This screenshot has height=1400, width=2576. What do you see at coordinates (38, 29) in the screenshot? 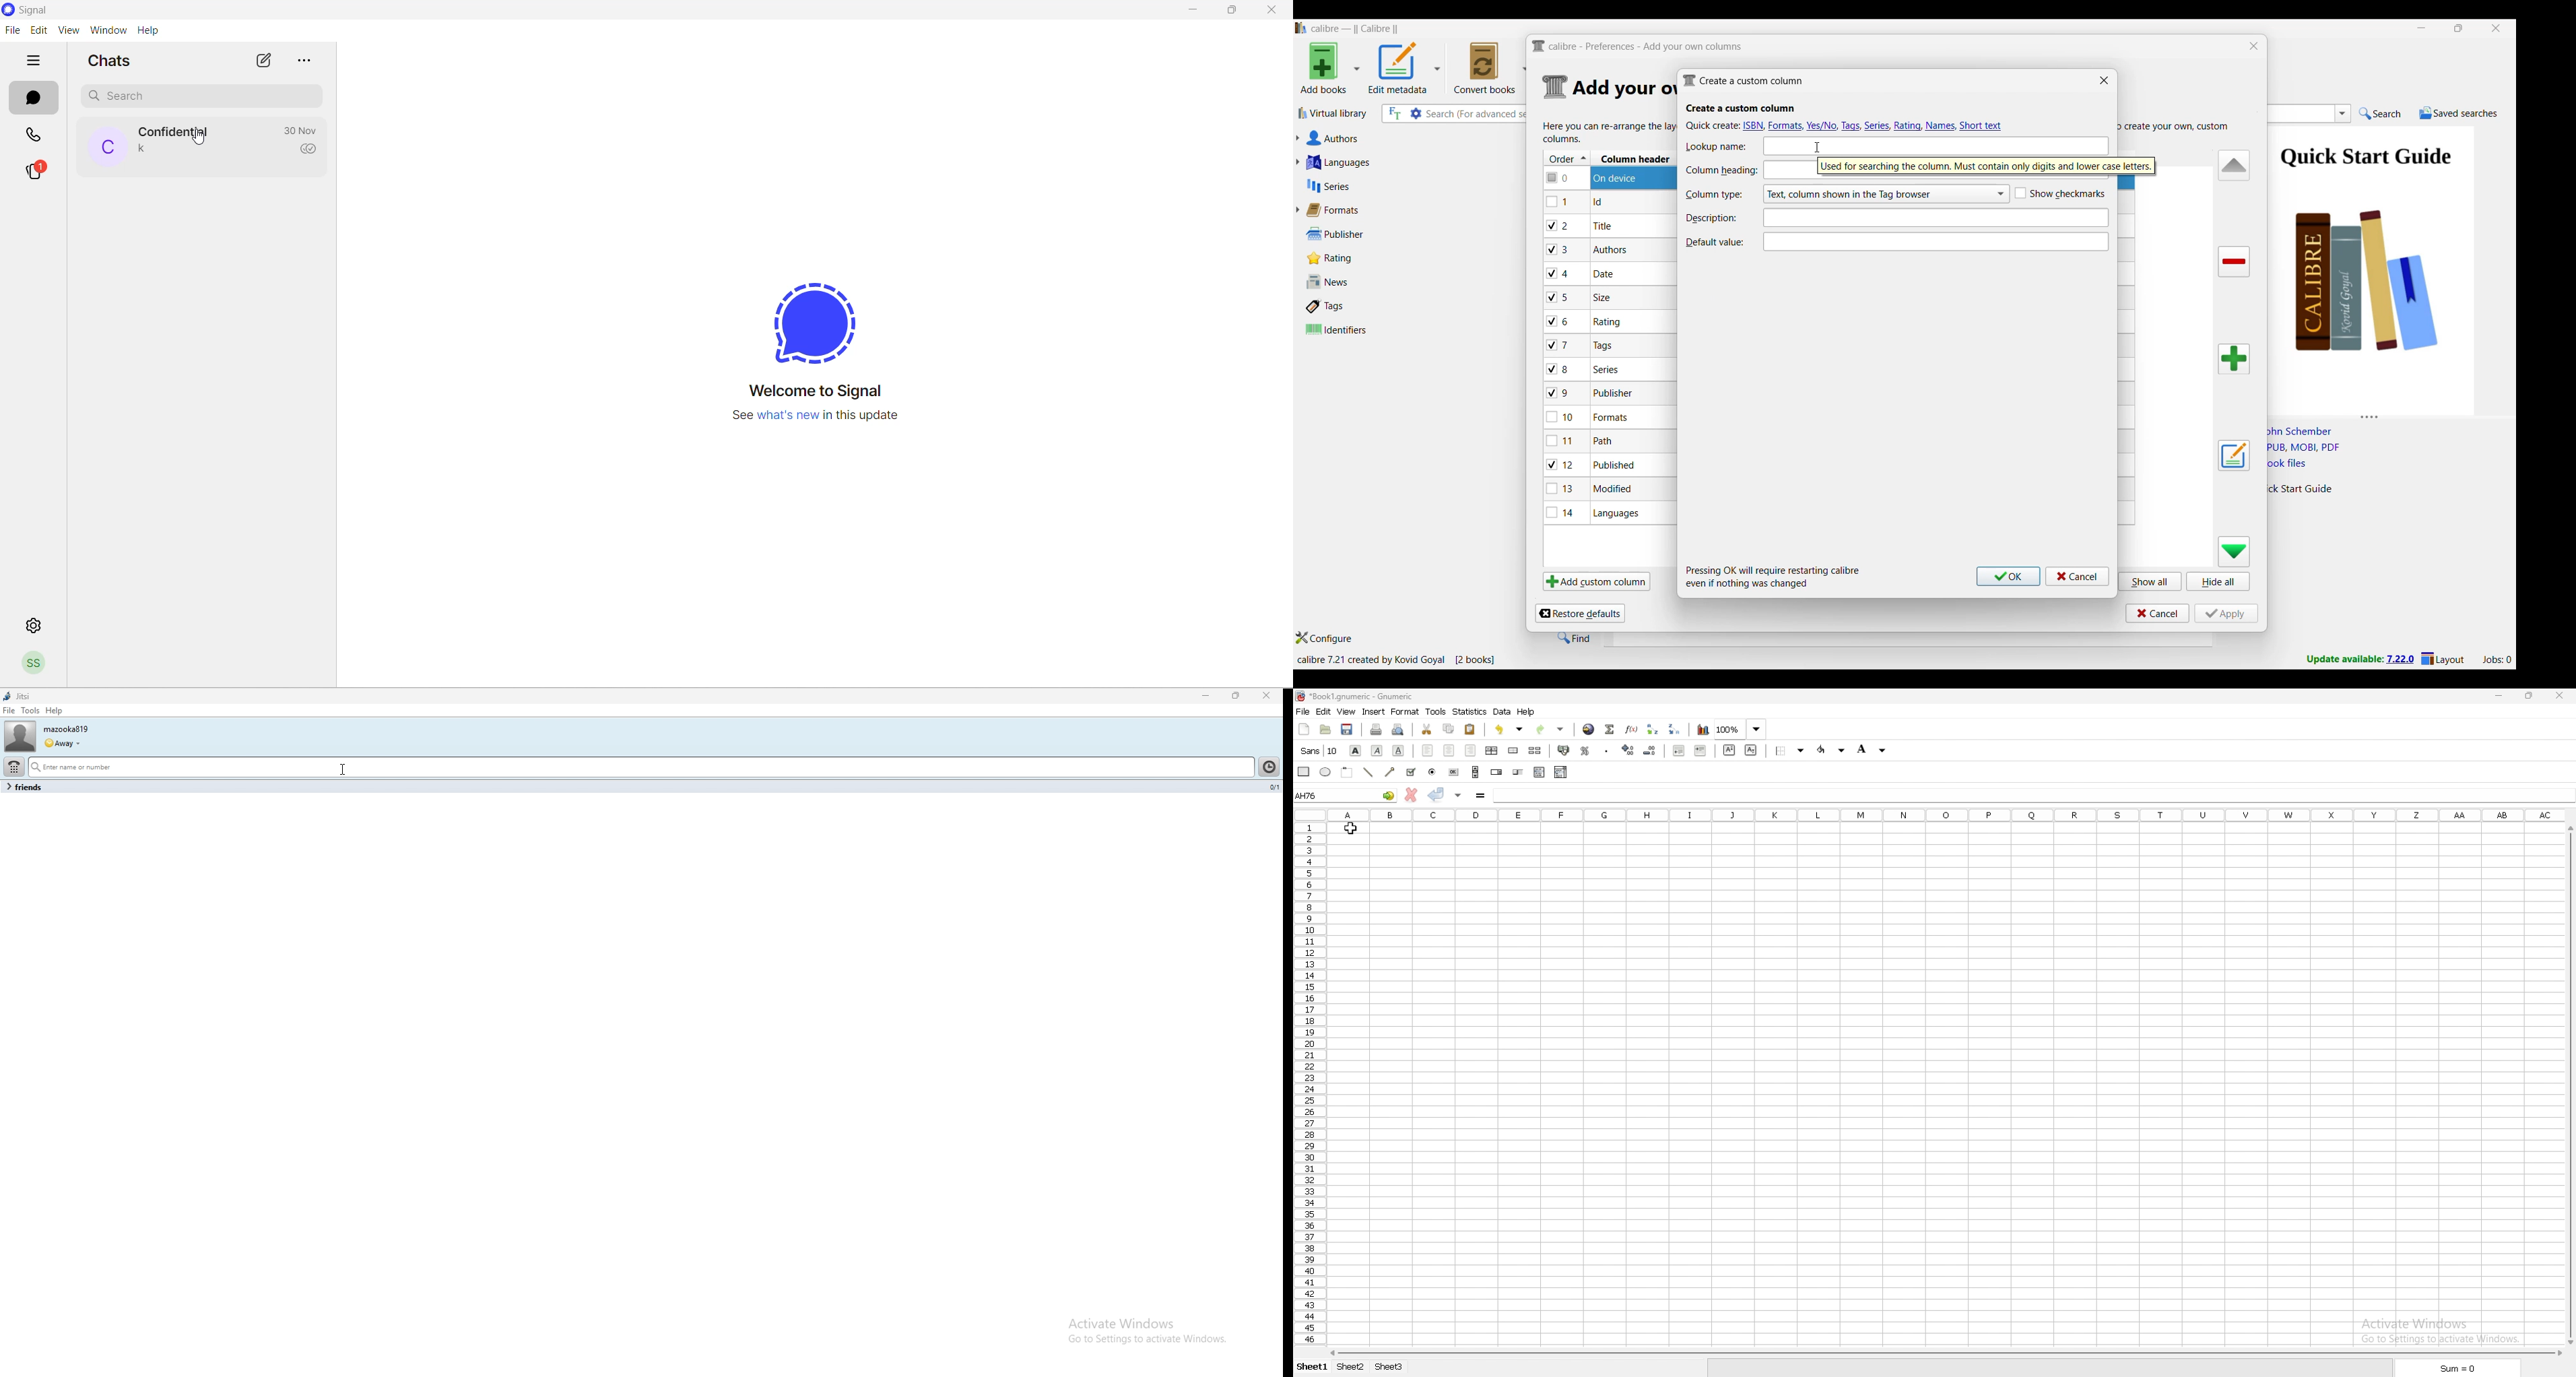
I see `edit` at bounding box center [38, 29].